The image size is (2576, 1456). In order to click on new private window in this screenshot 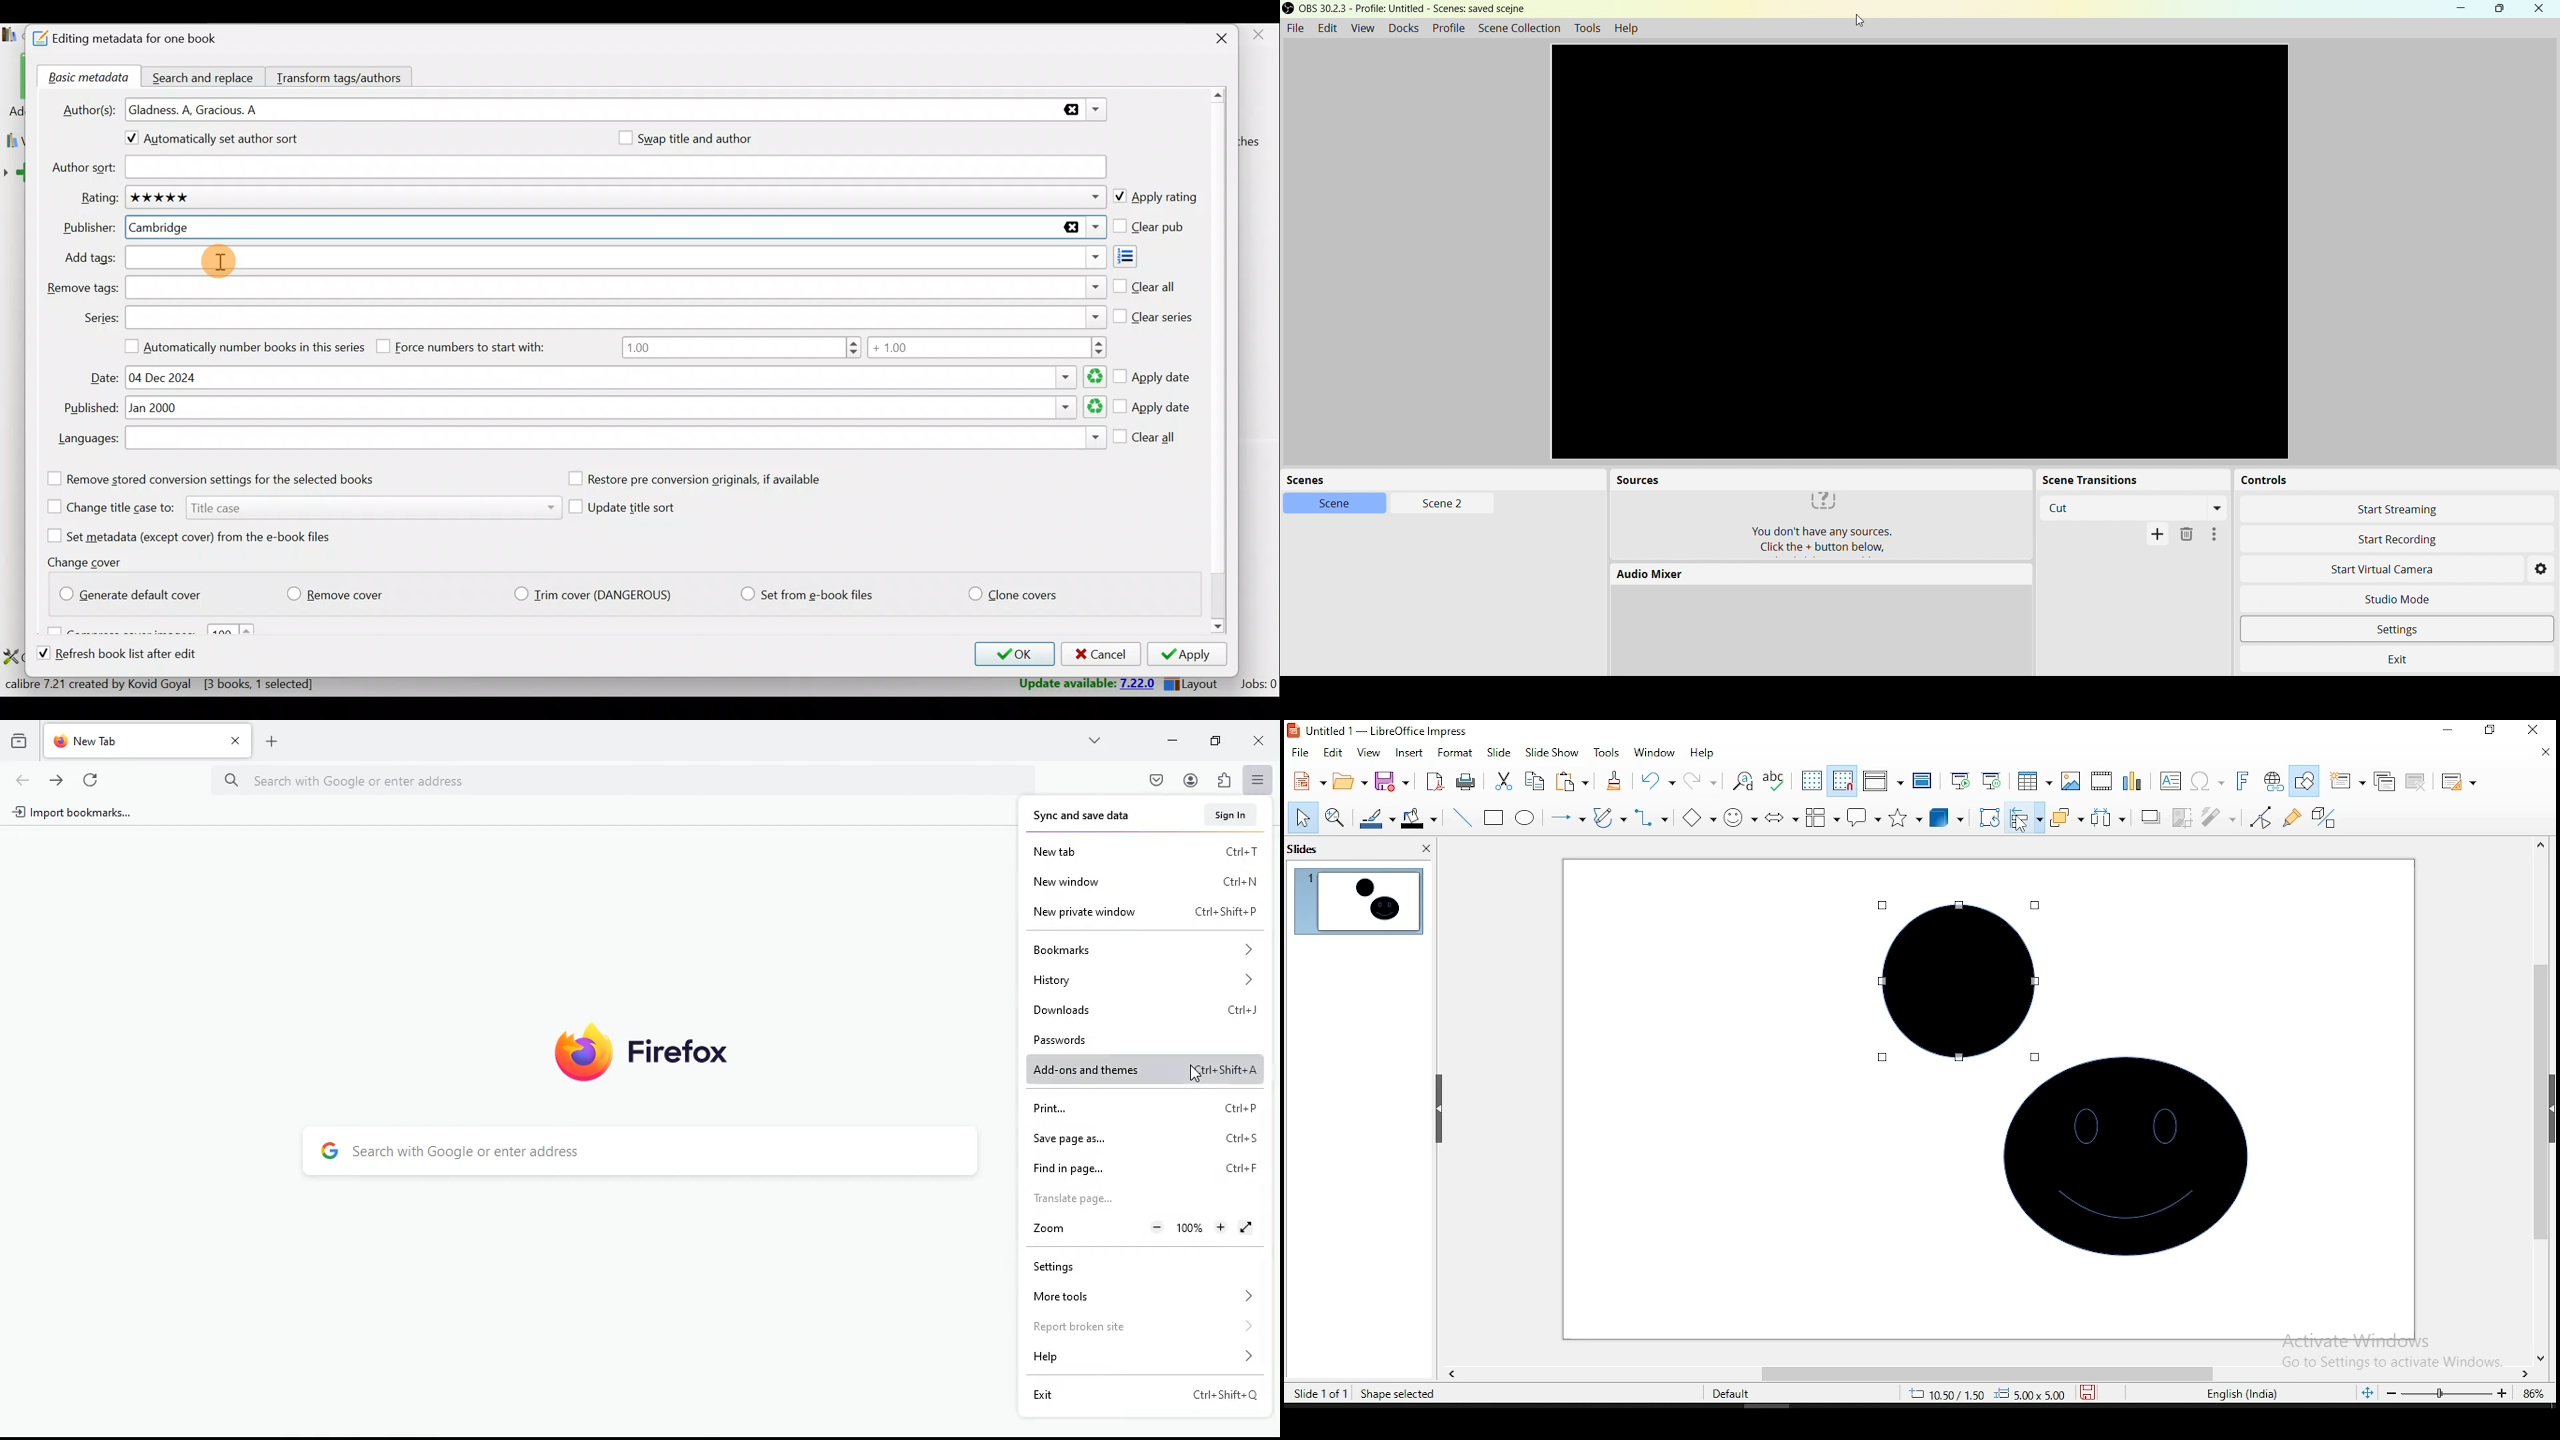, I will do `click(1144, 914)`.